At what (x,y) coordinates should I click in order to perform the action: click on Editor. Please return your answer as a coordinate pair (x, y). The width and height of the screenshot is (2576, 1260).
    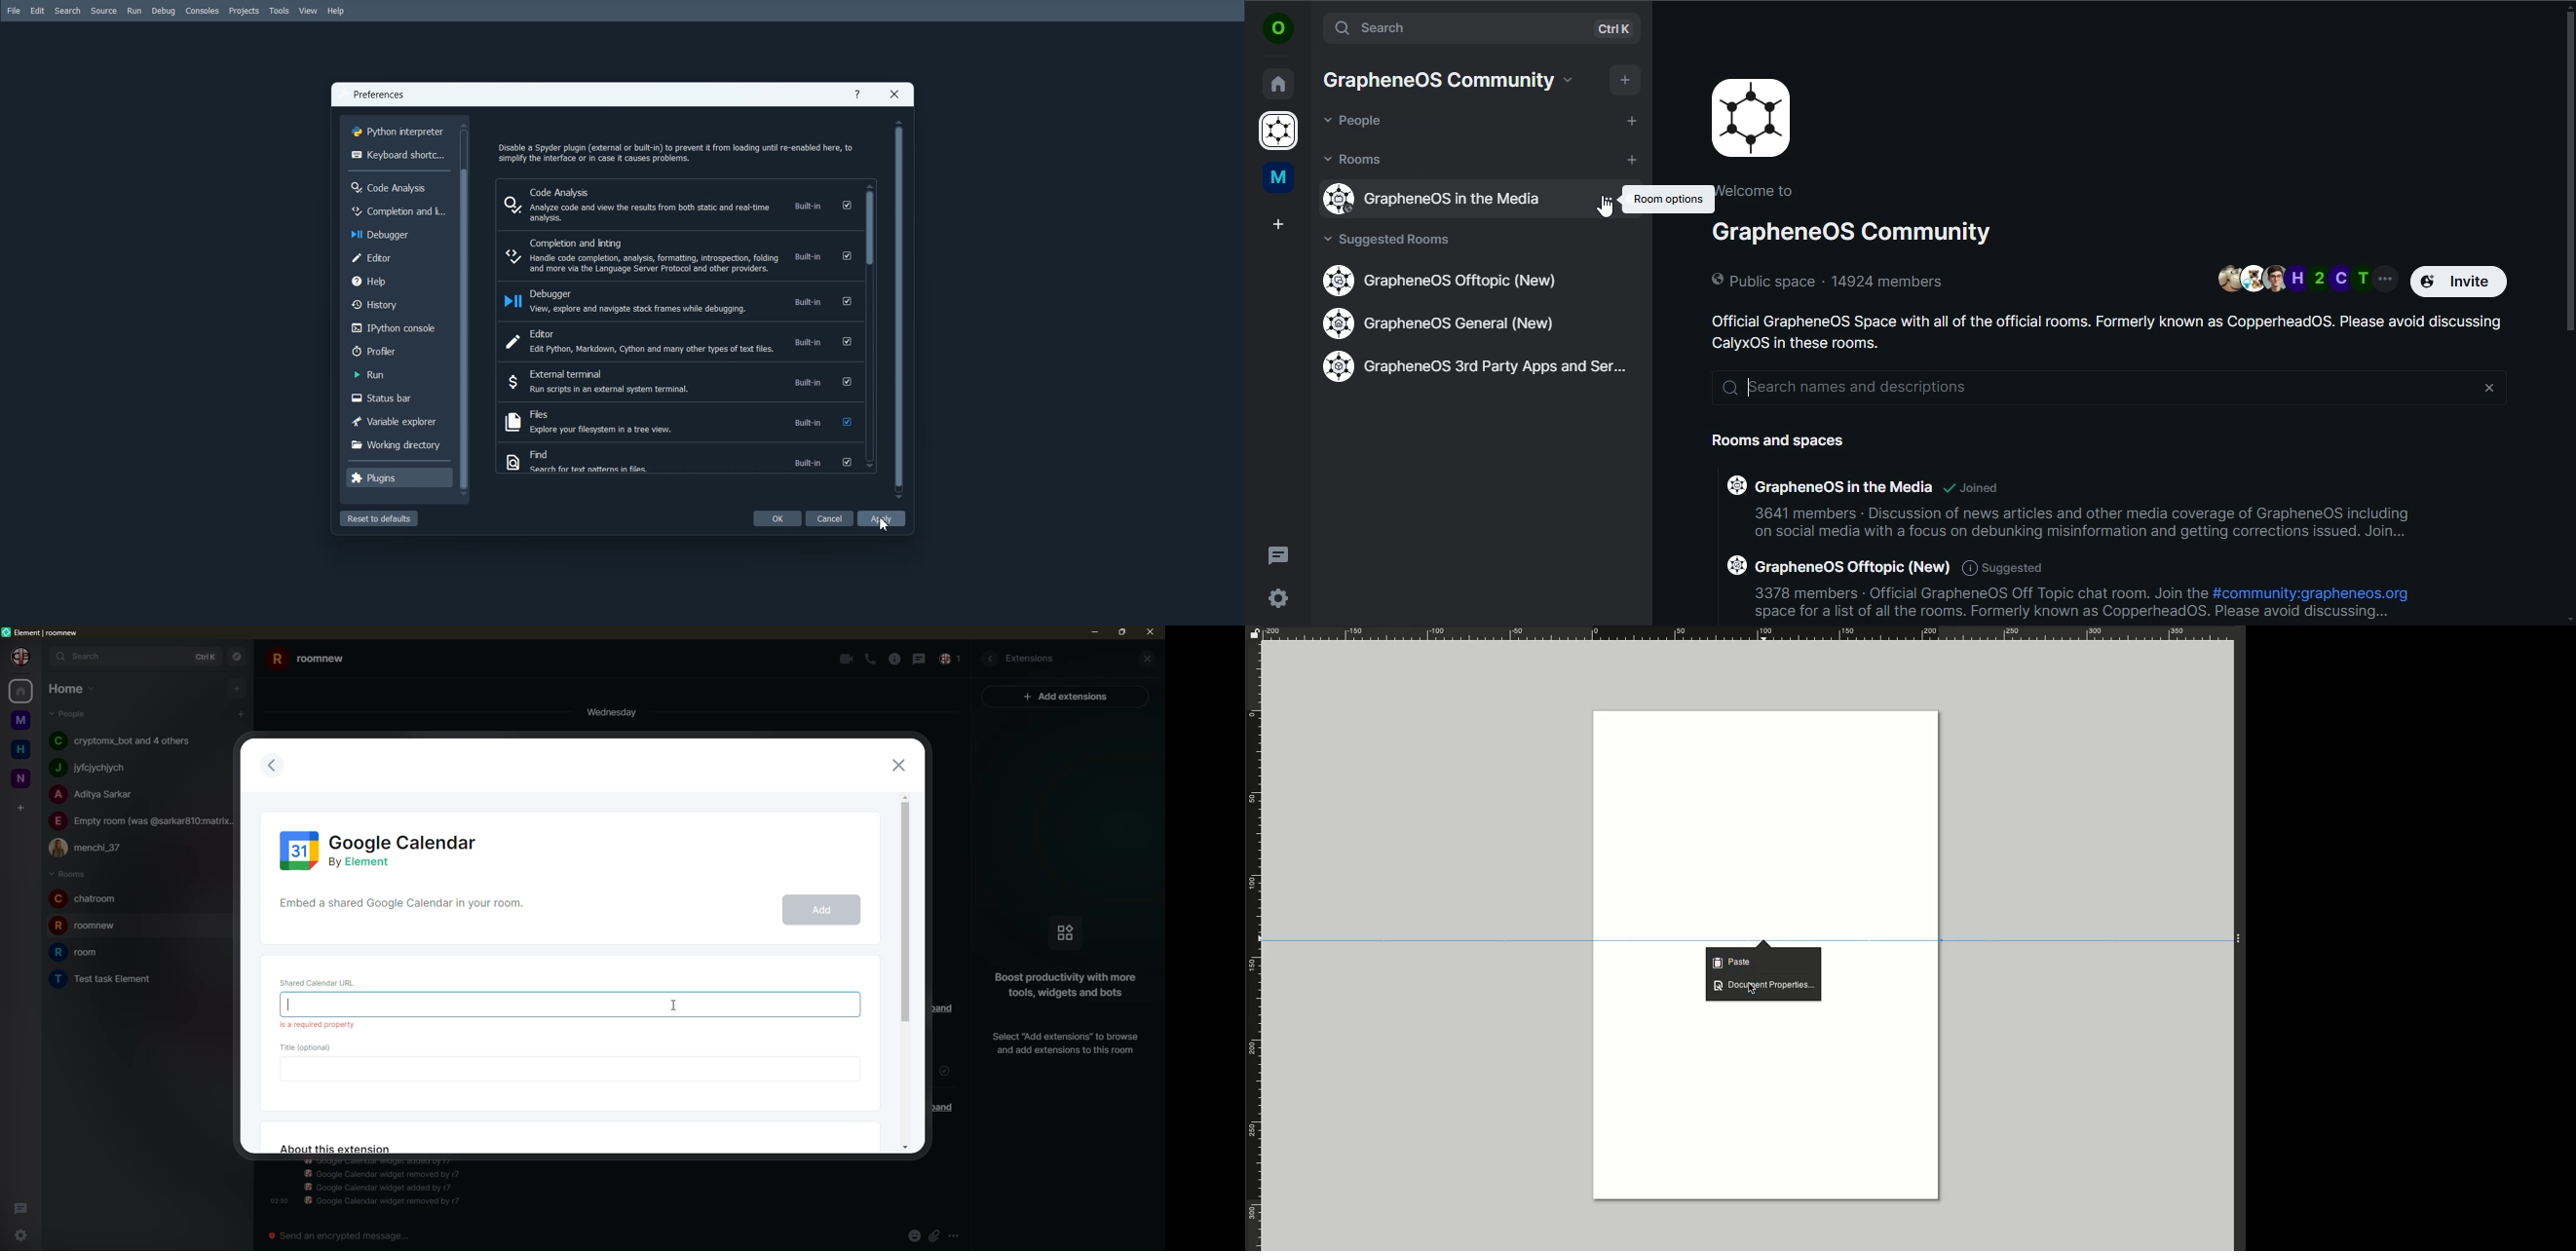
    Looking at the image, I should click on (678, 342).